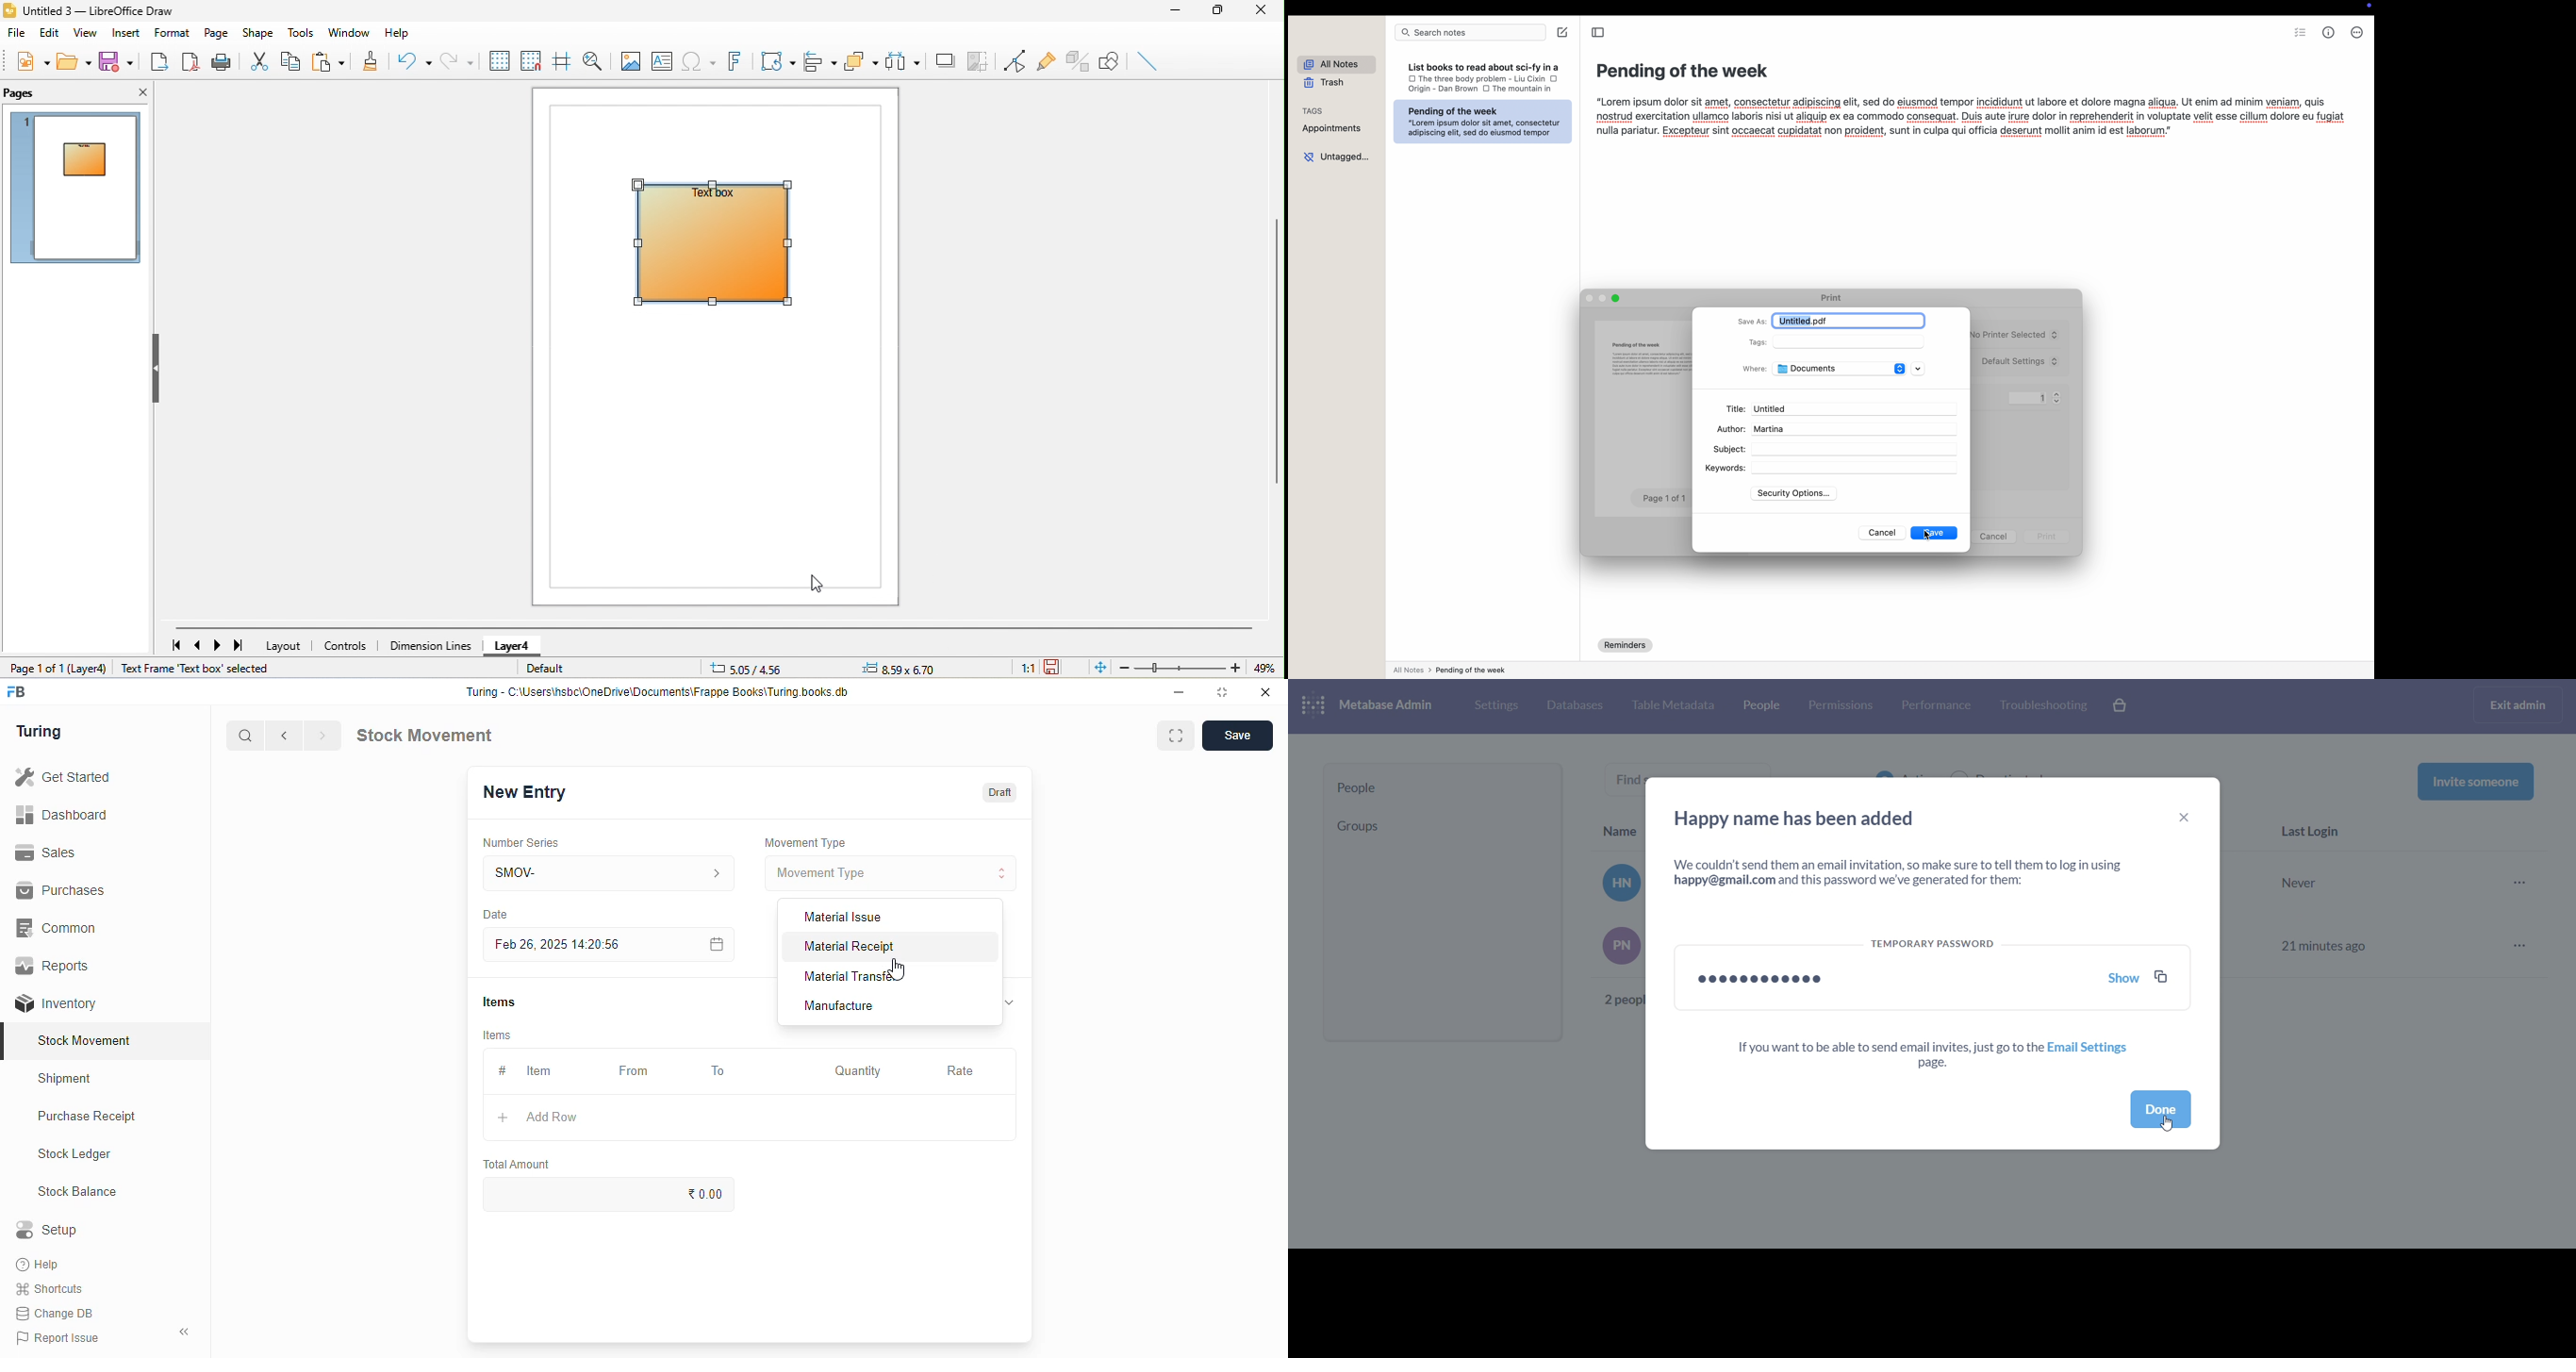 The image size is (2576, 1372). What do you see at coordinates (664, 61) in the screenshot?
I see `text box` at bounding box center [664, 61].